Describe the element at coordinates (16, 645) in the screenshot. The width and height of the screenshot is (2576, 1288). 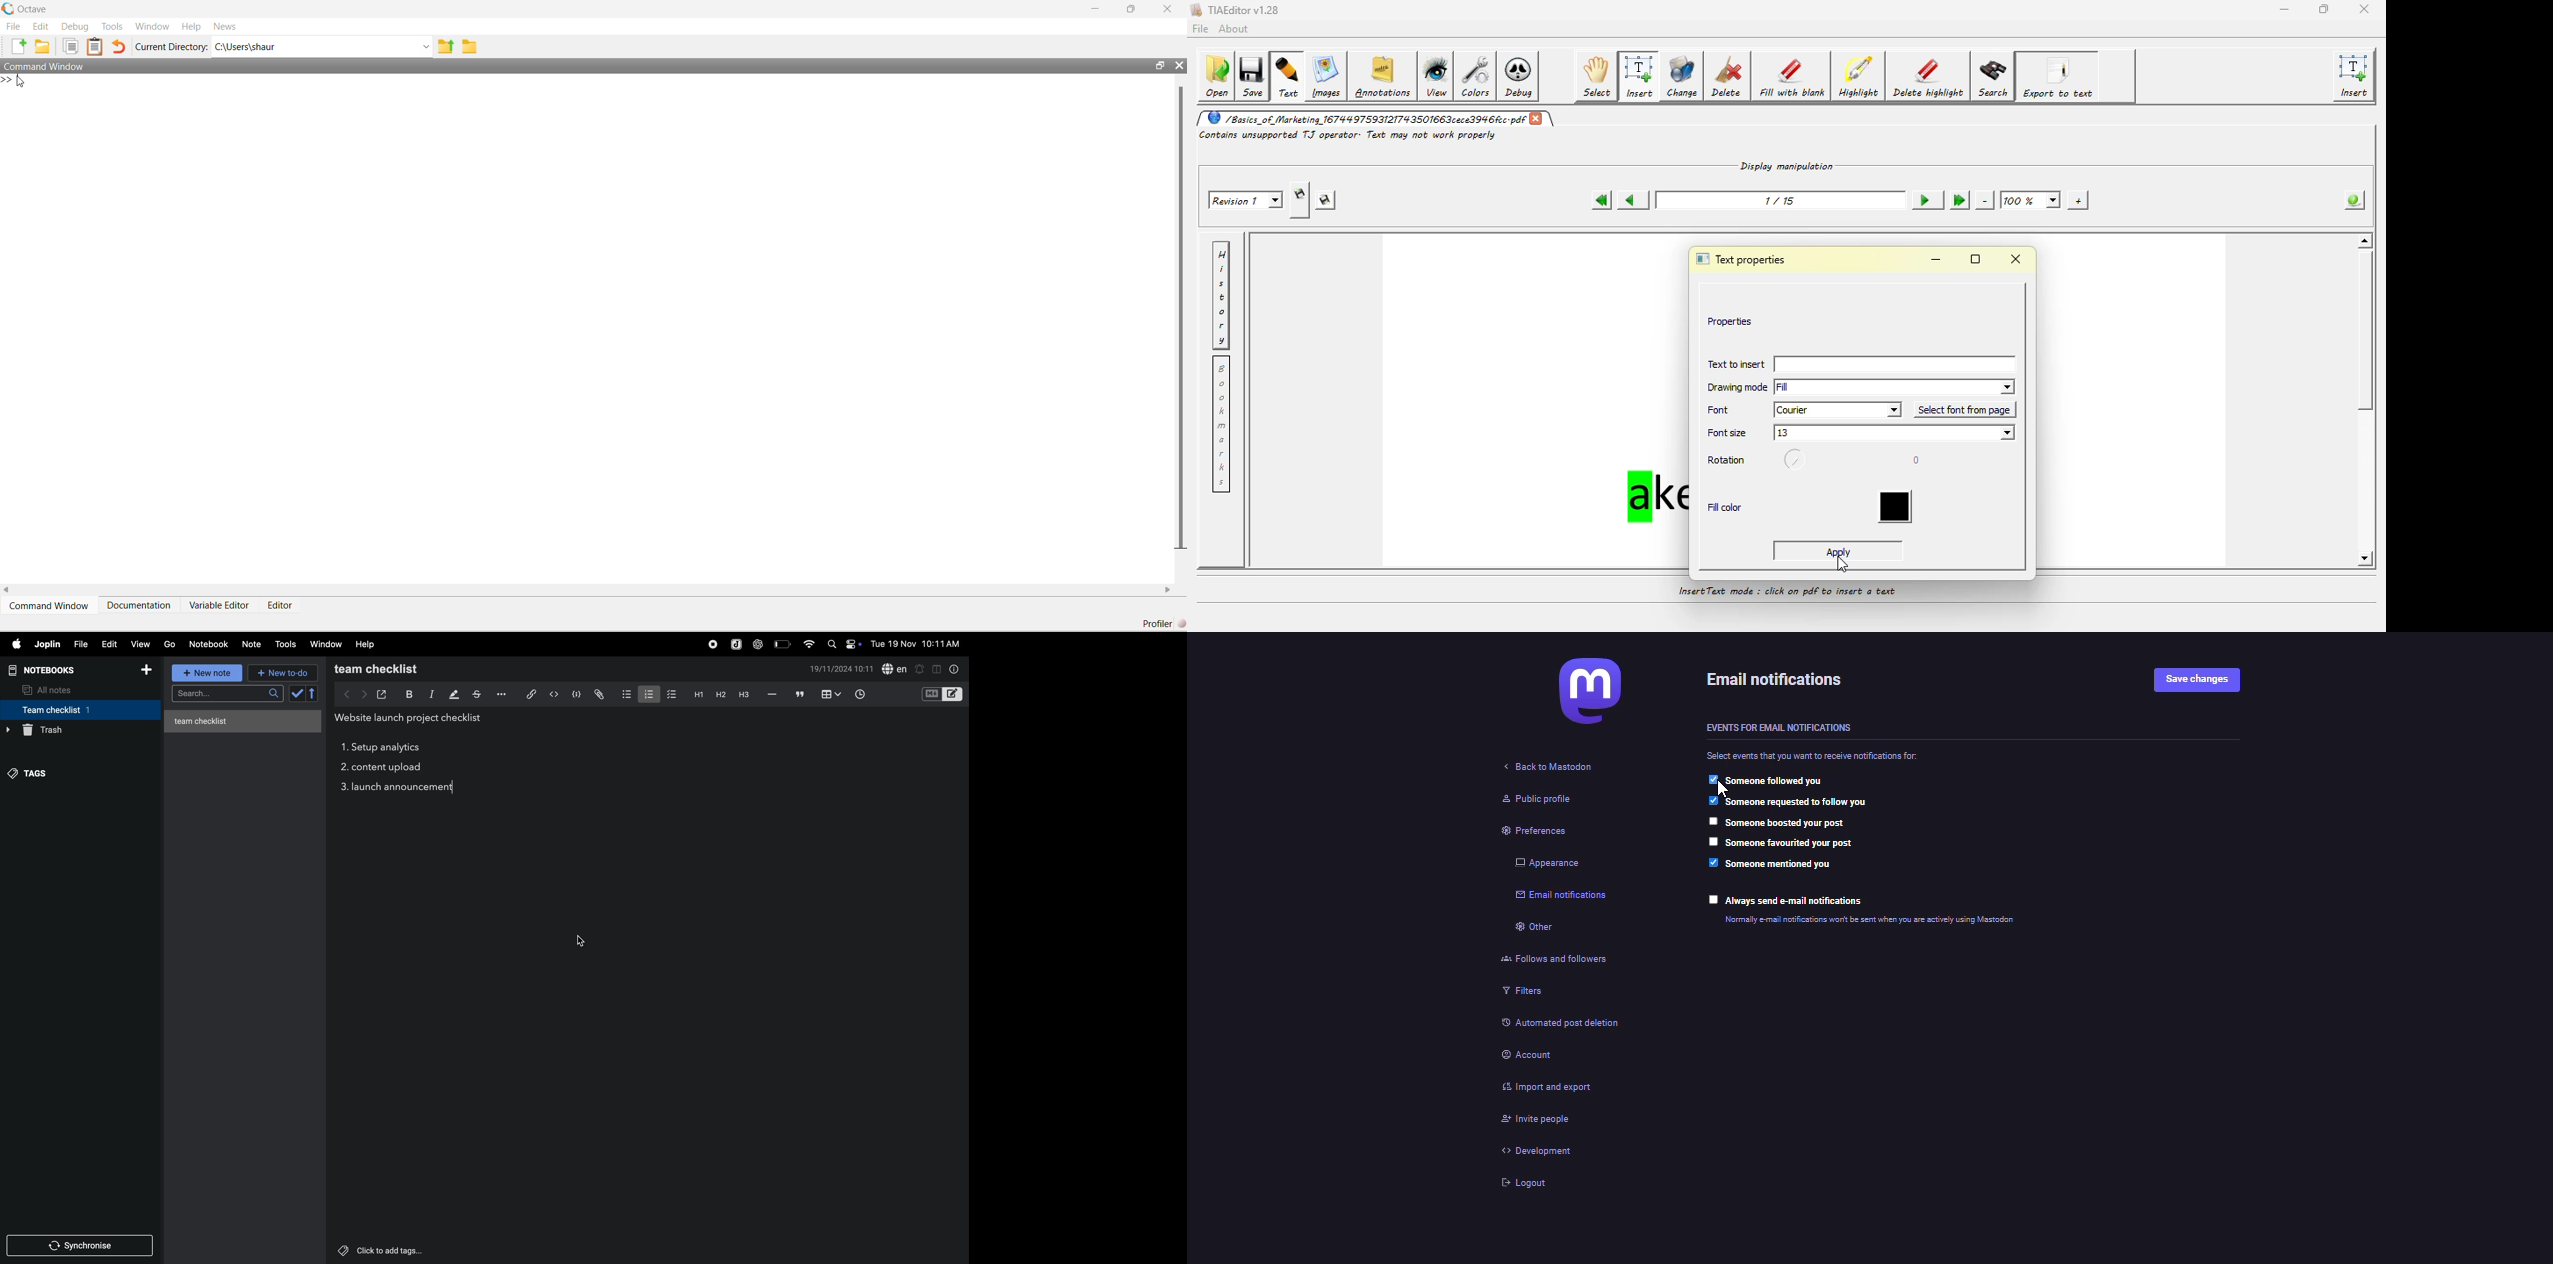
I see `apple menu` at that location.